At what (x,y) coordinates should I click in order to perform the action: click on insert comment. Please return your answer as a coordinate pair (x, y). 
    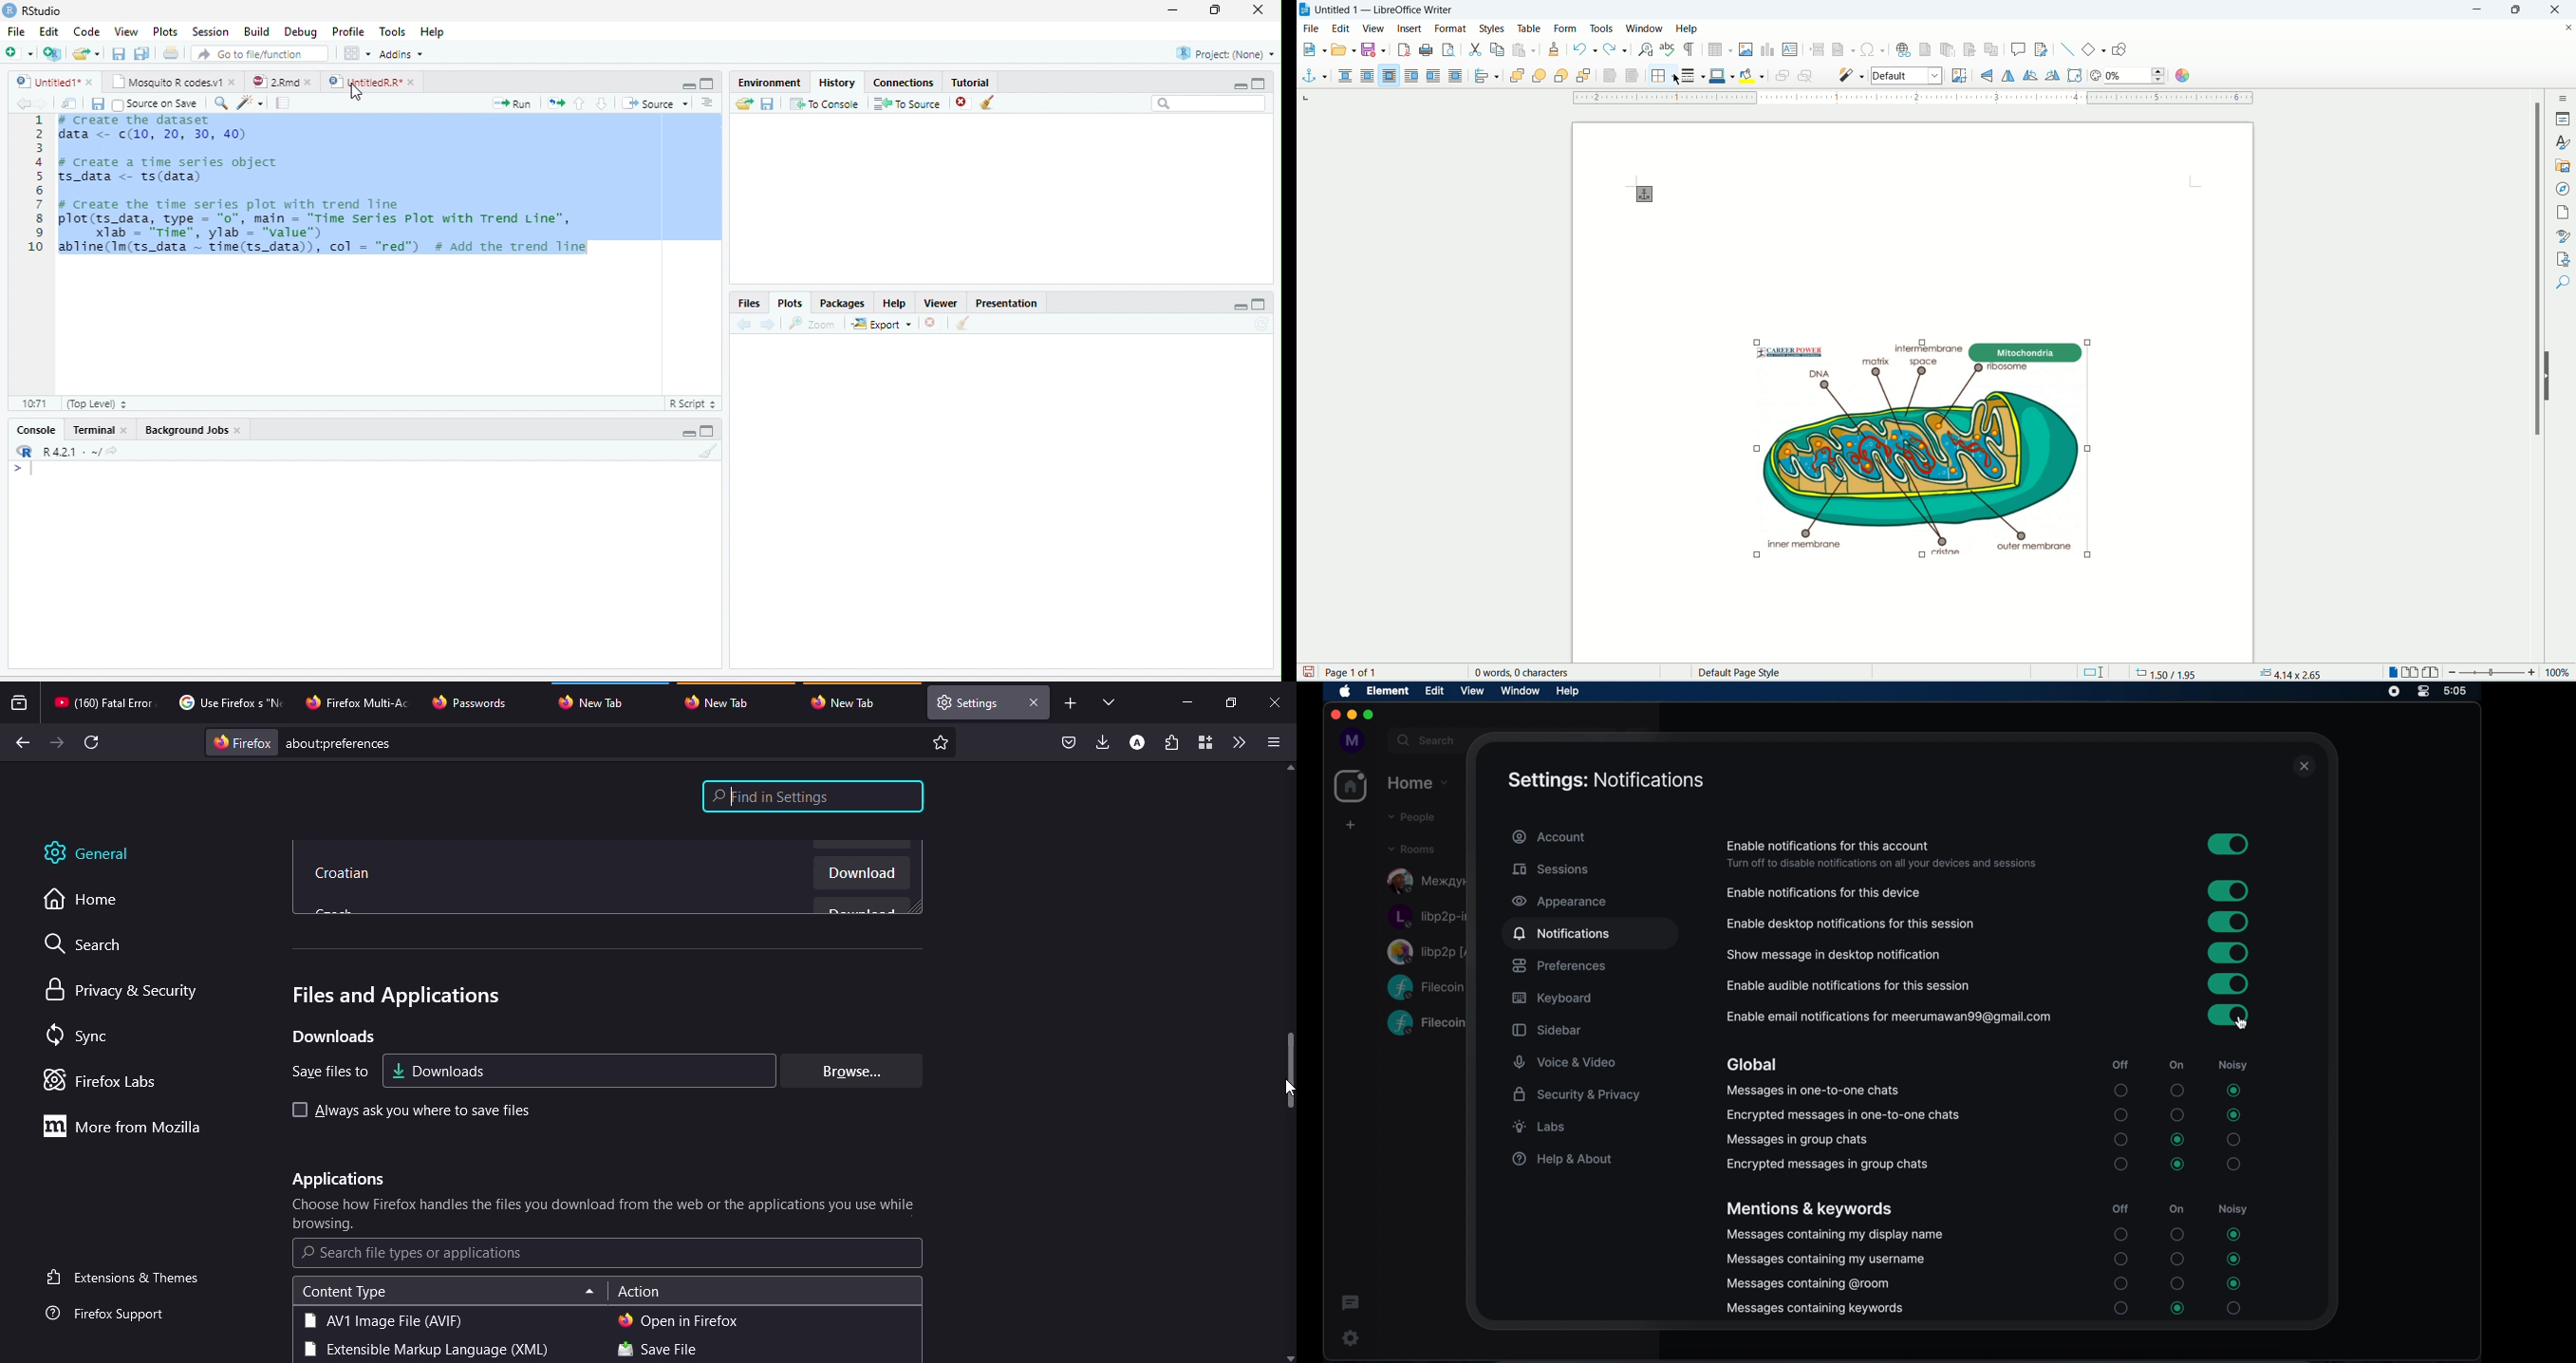
    Looking at the image, I should click on (2019, 49).